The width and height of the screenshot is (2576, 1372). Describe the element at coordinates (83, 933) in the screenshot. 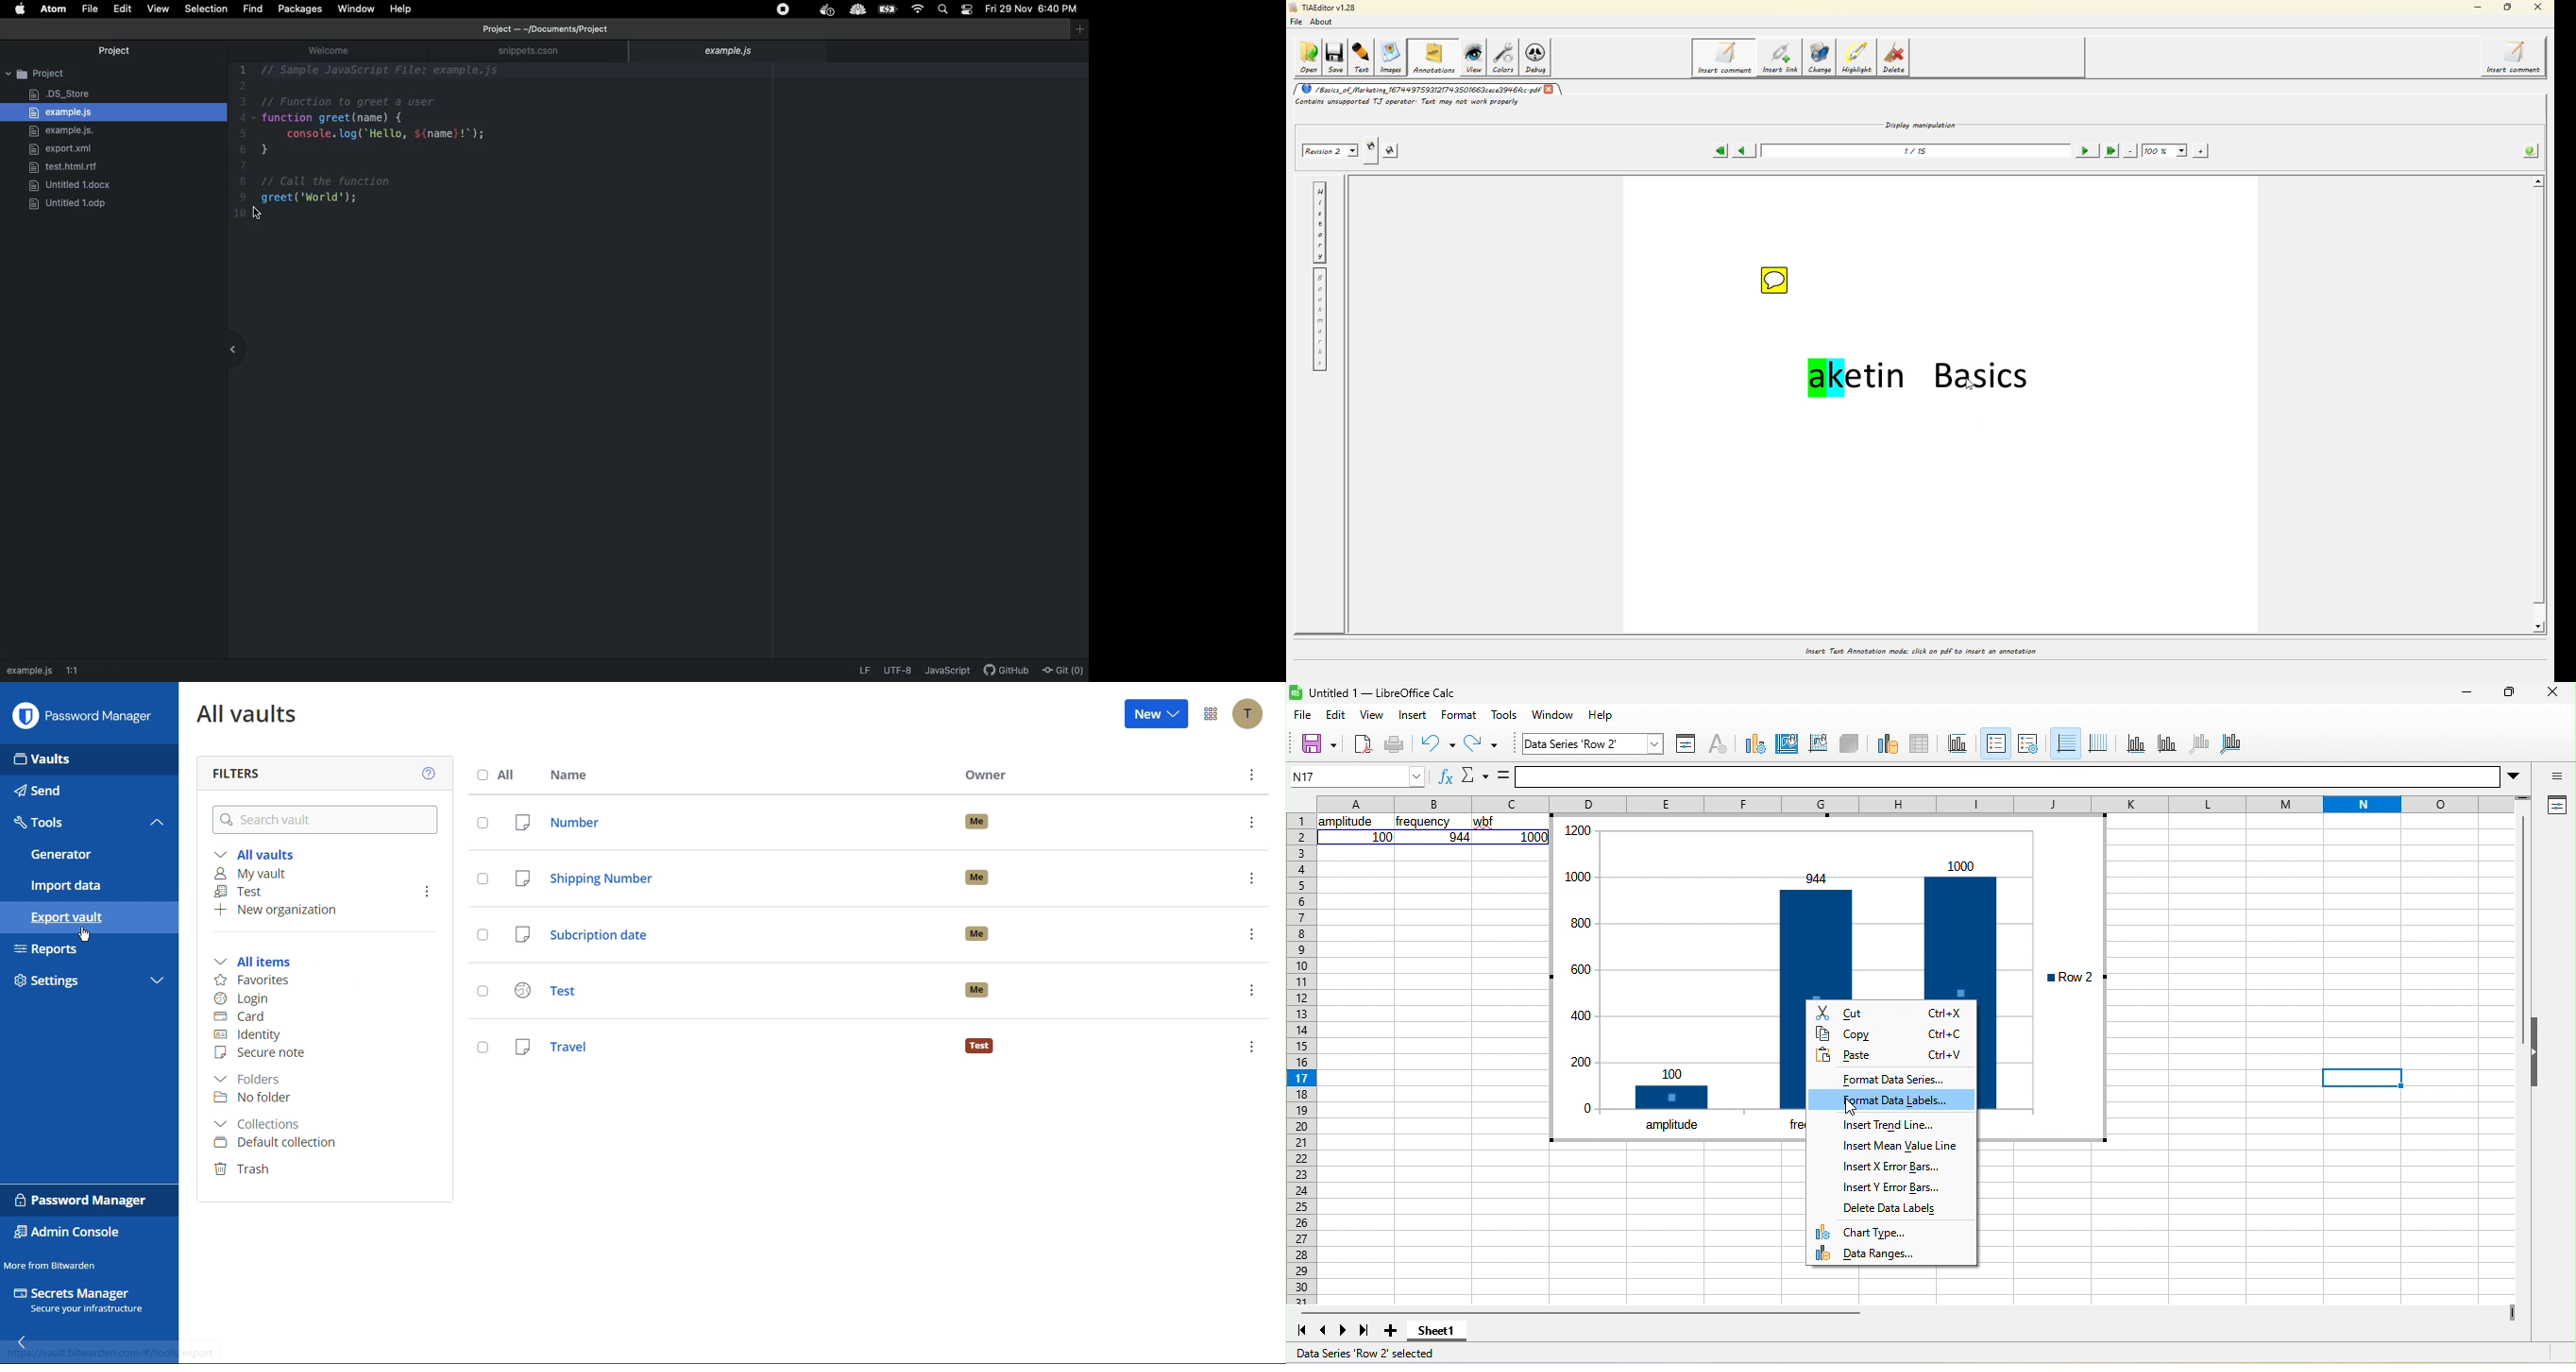

I see `cursor` at that location.